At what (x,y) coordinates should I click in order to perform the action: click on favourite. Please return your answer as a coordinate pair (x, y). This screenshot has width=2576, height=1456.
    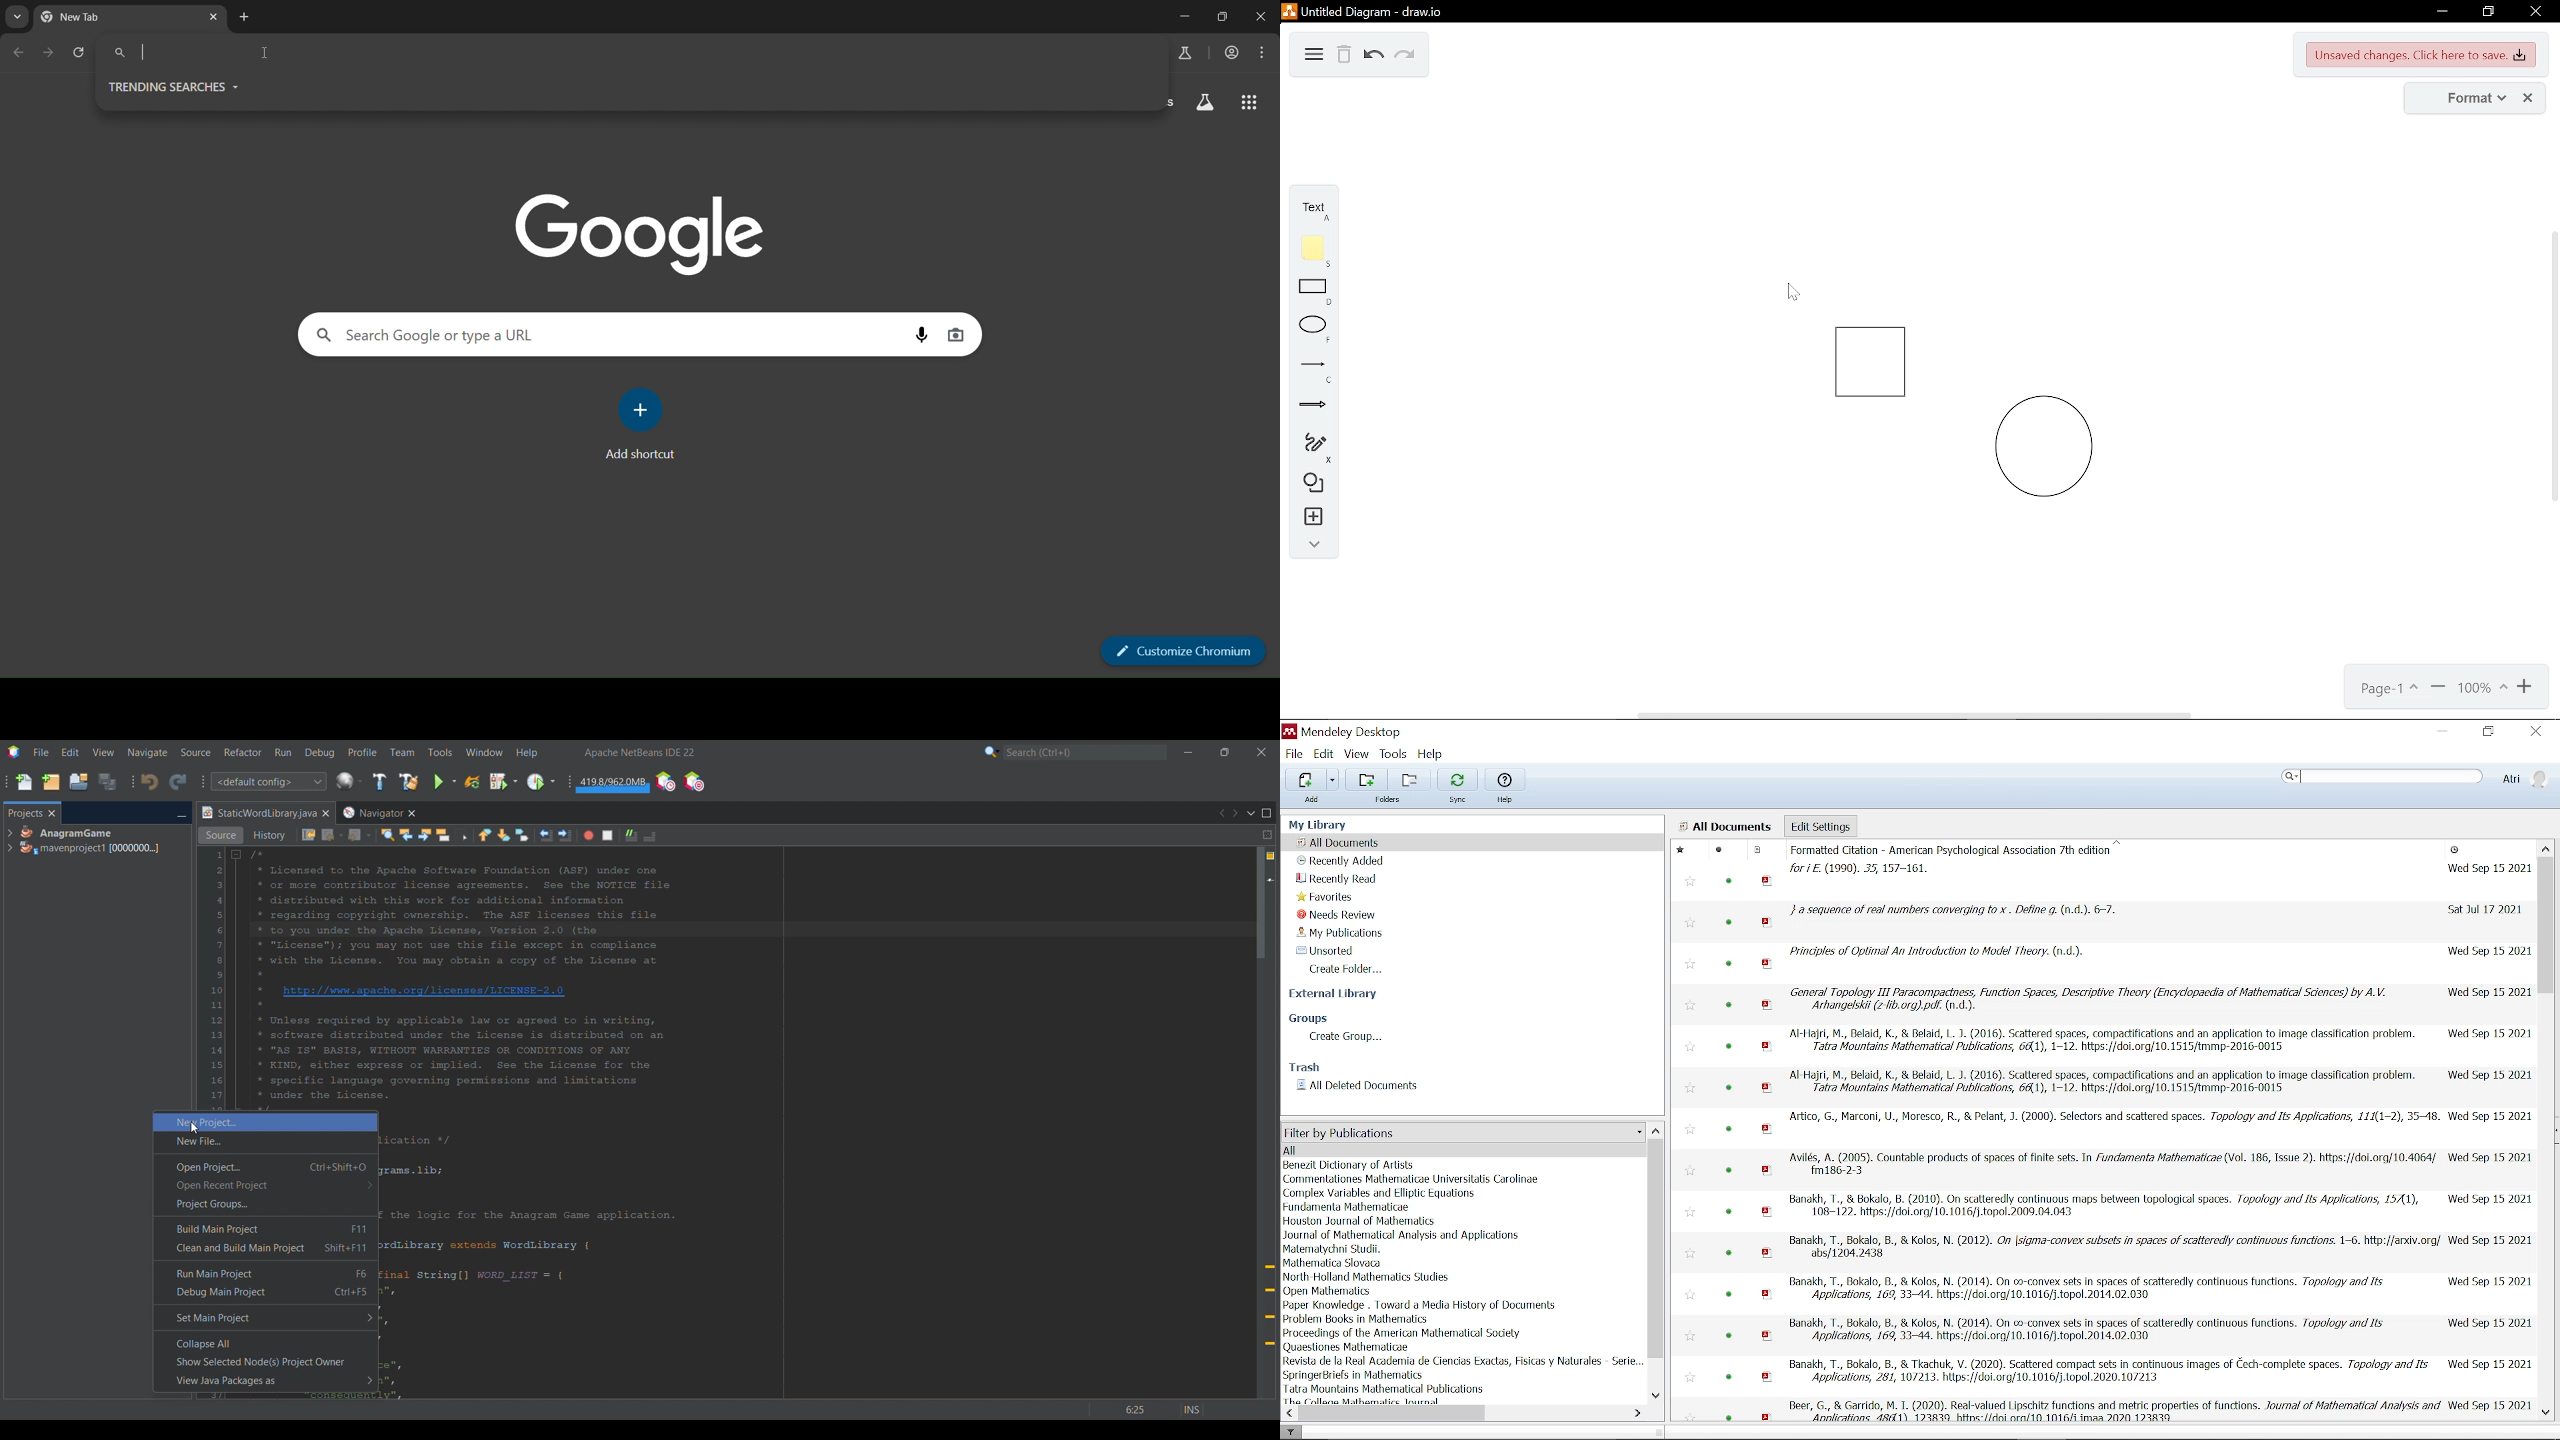
    Looking at the image, I should click on (1688, 1377).